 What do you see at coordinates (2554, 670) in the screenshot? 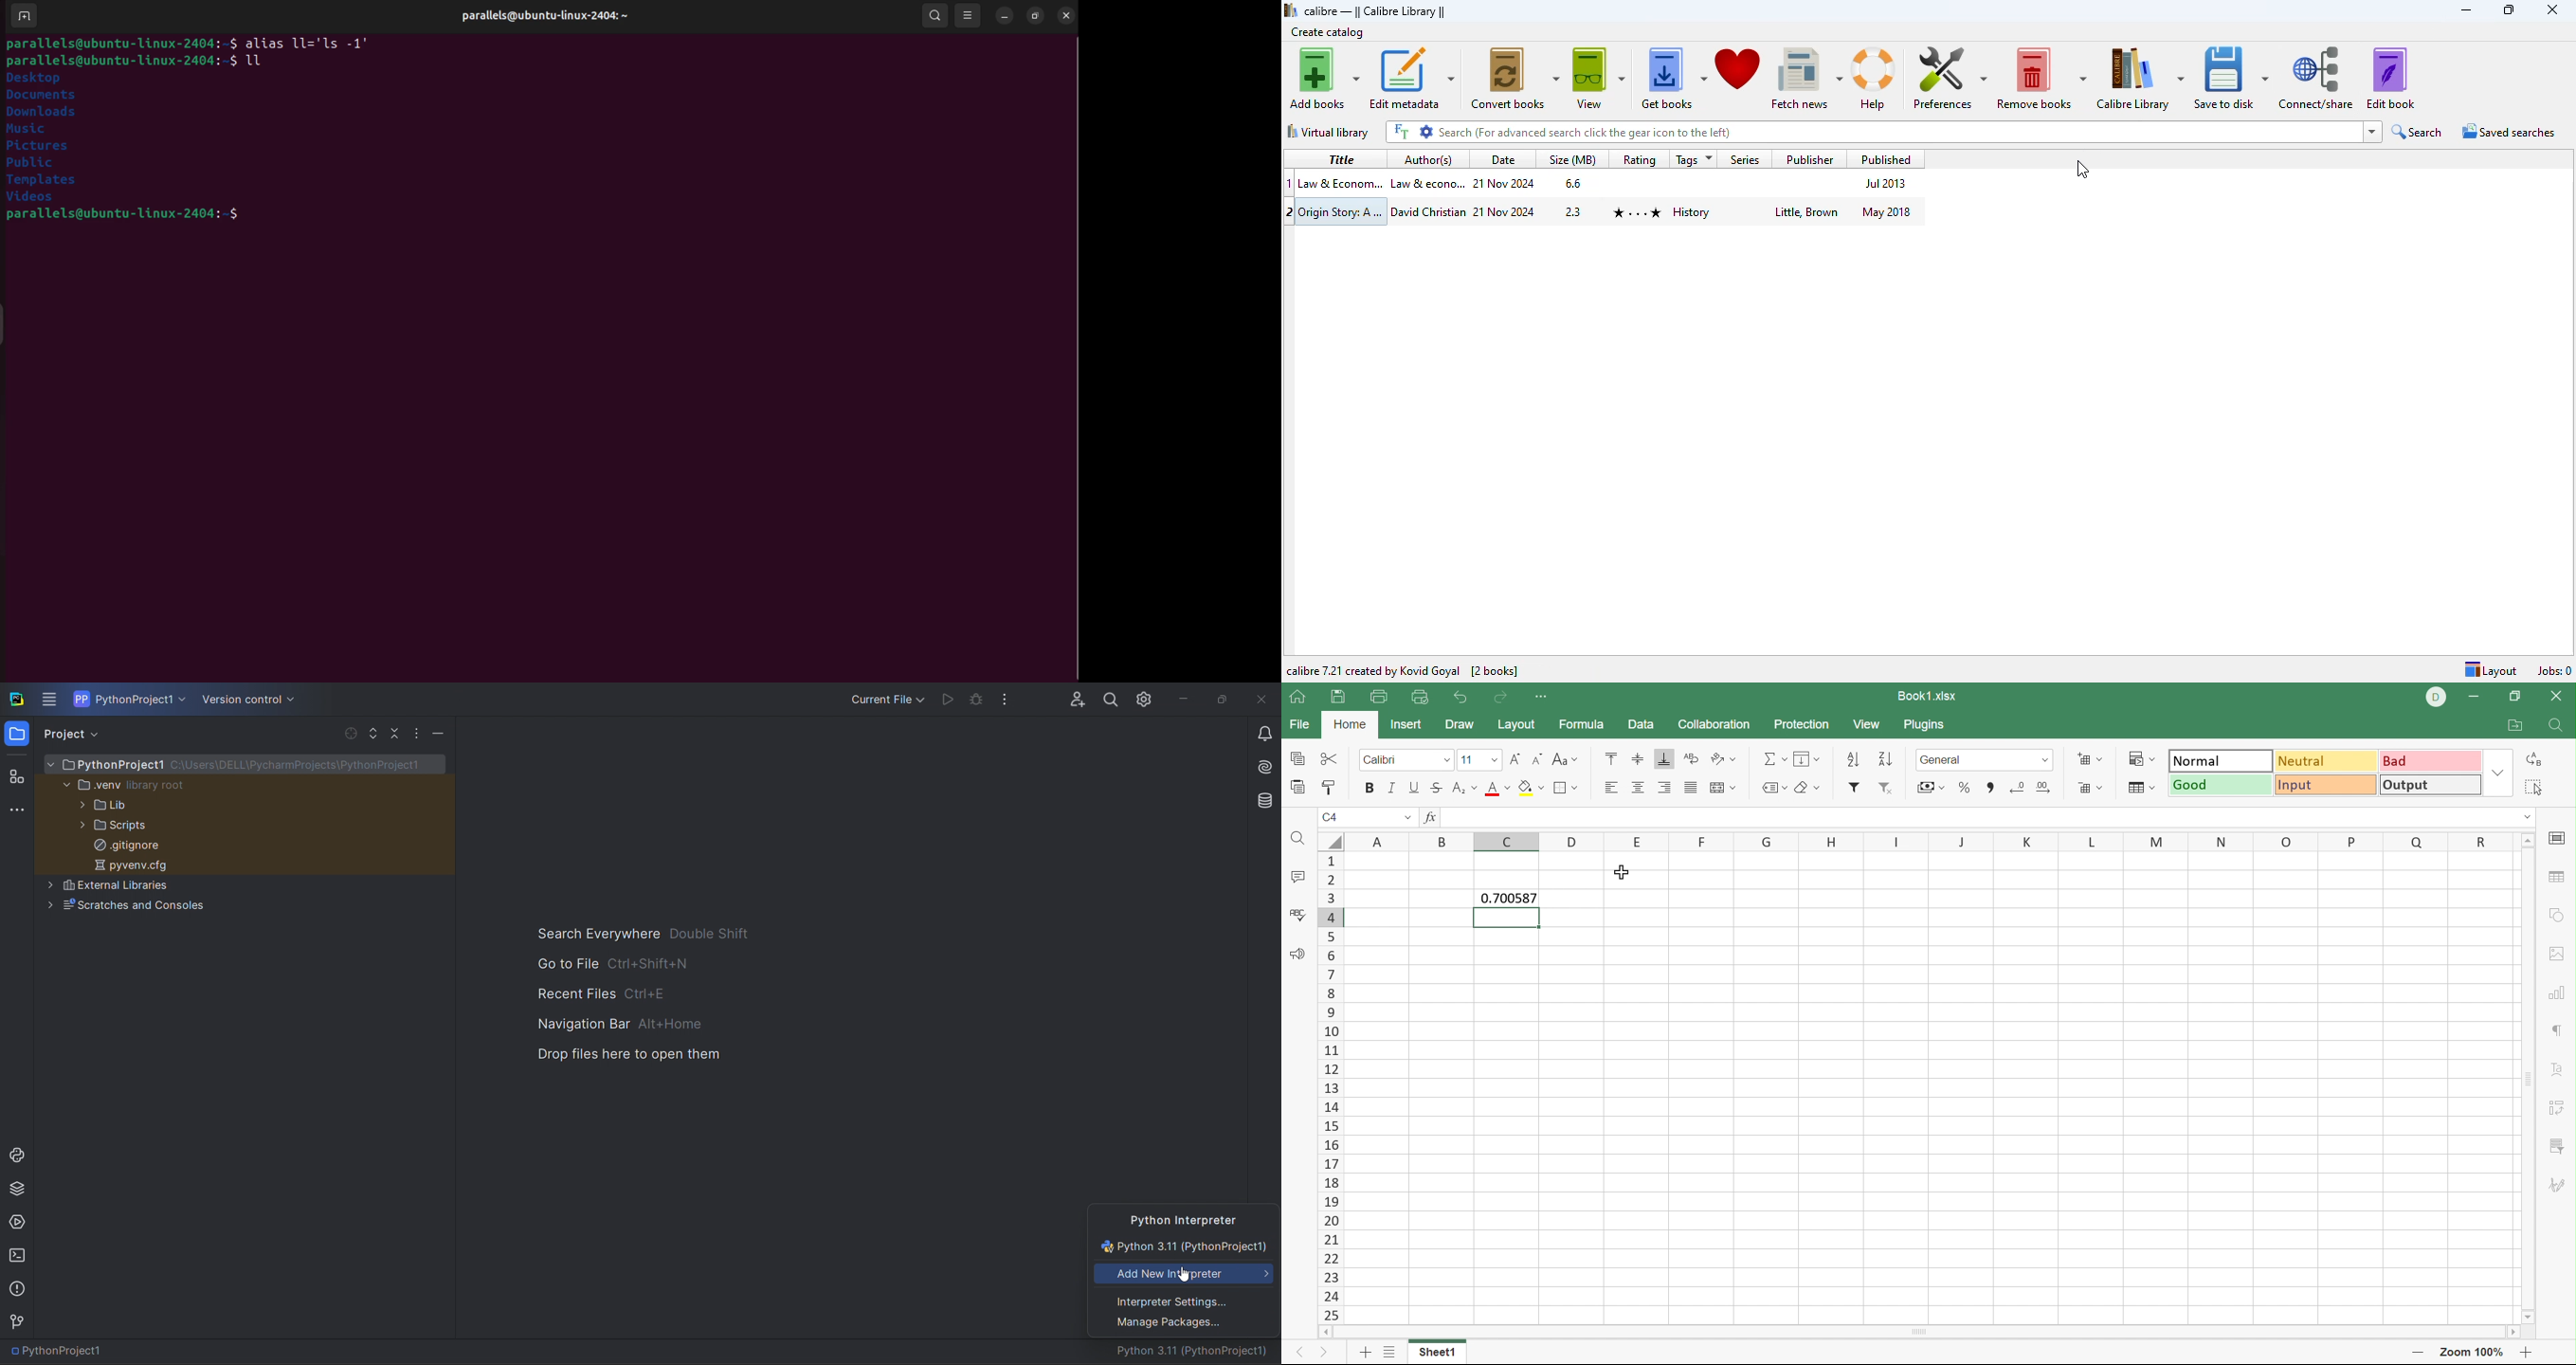
I see `jobs: 0` at bounding box center [2554, 670].